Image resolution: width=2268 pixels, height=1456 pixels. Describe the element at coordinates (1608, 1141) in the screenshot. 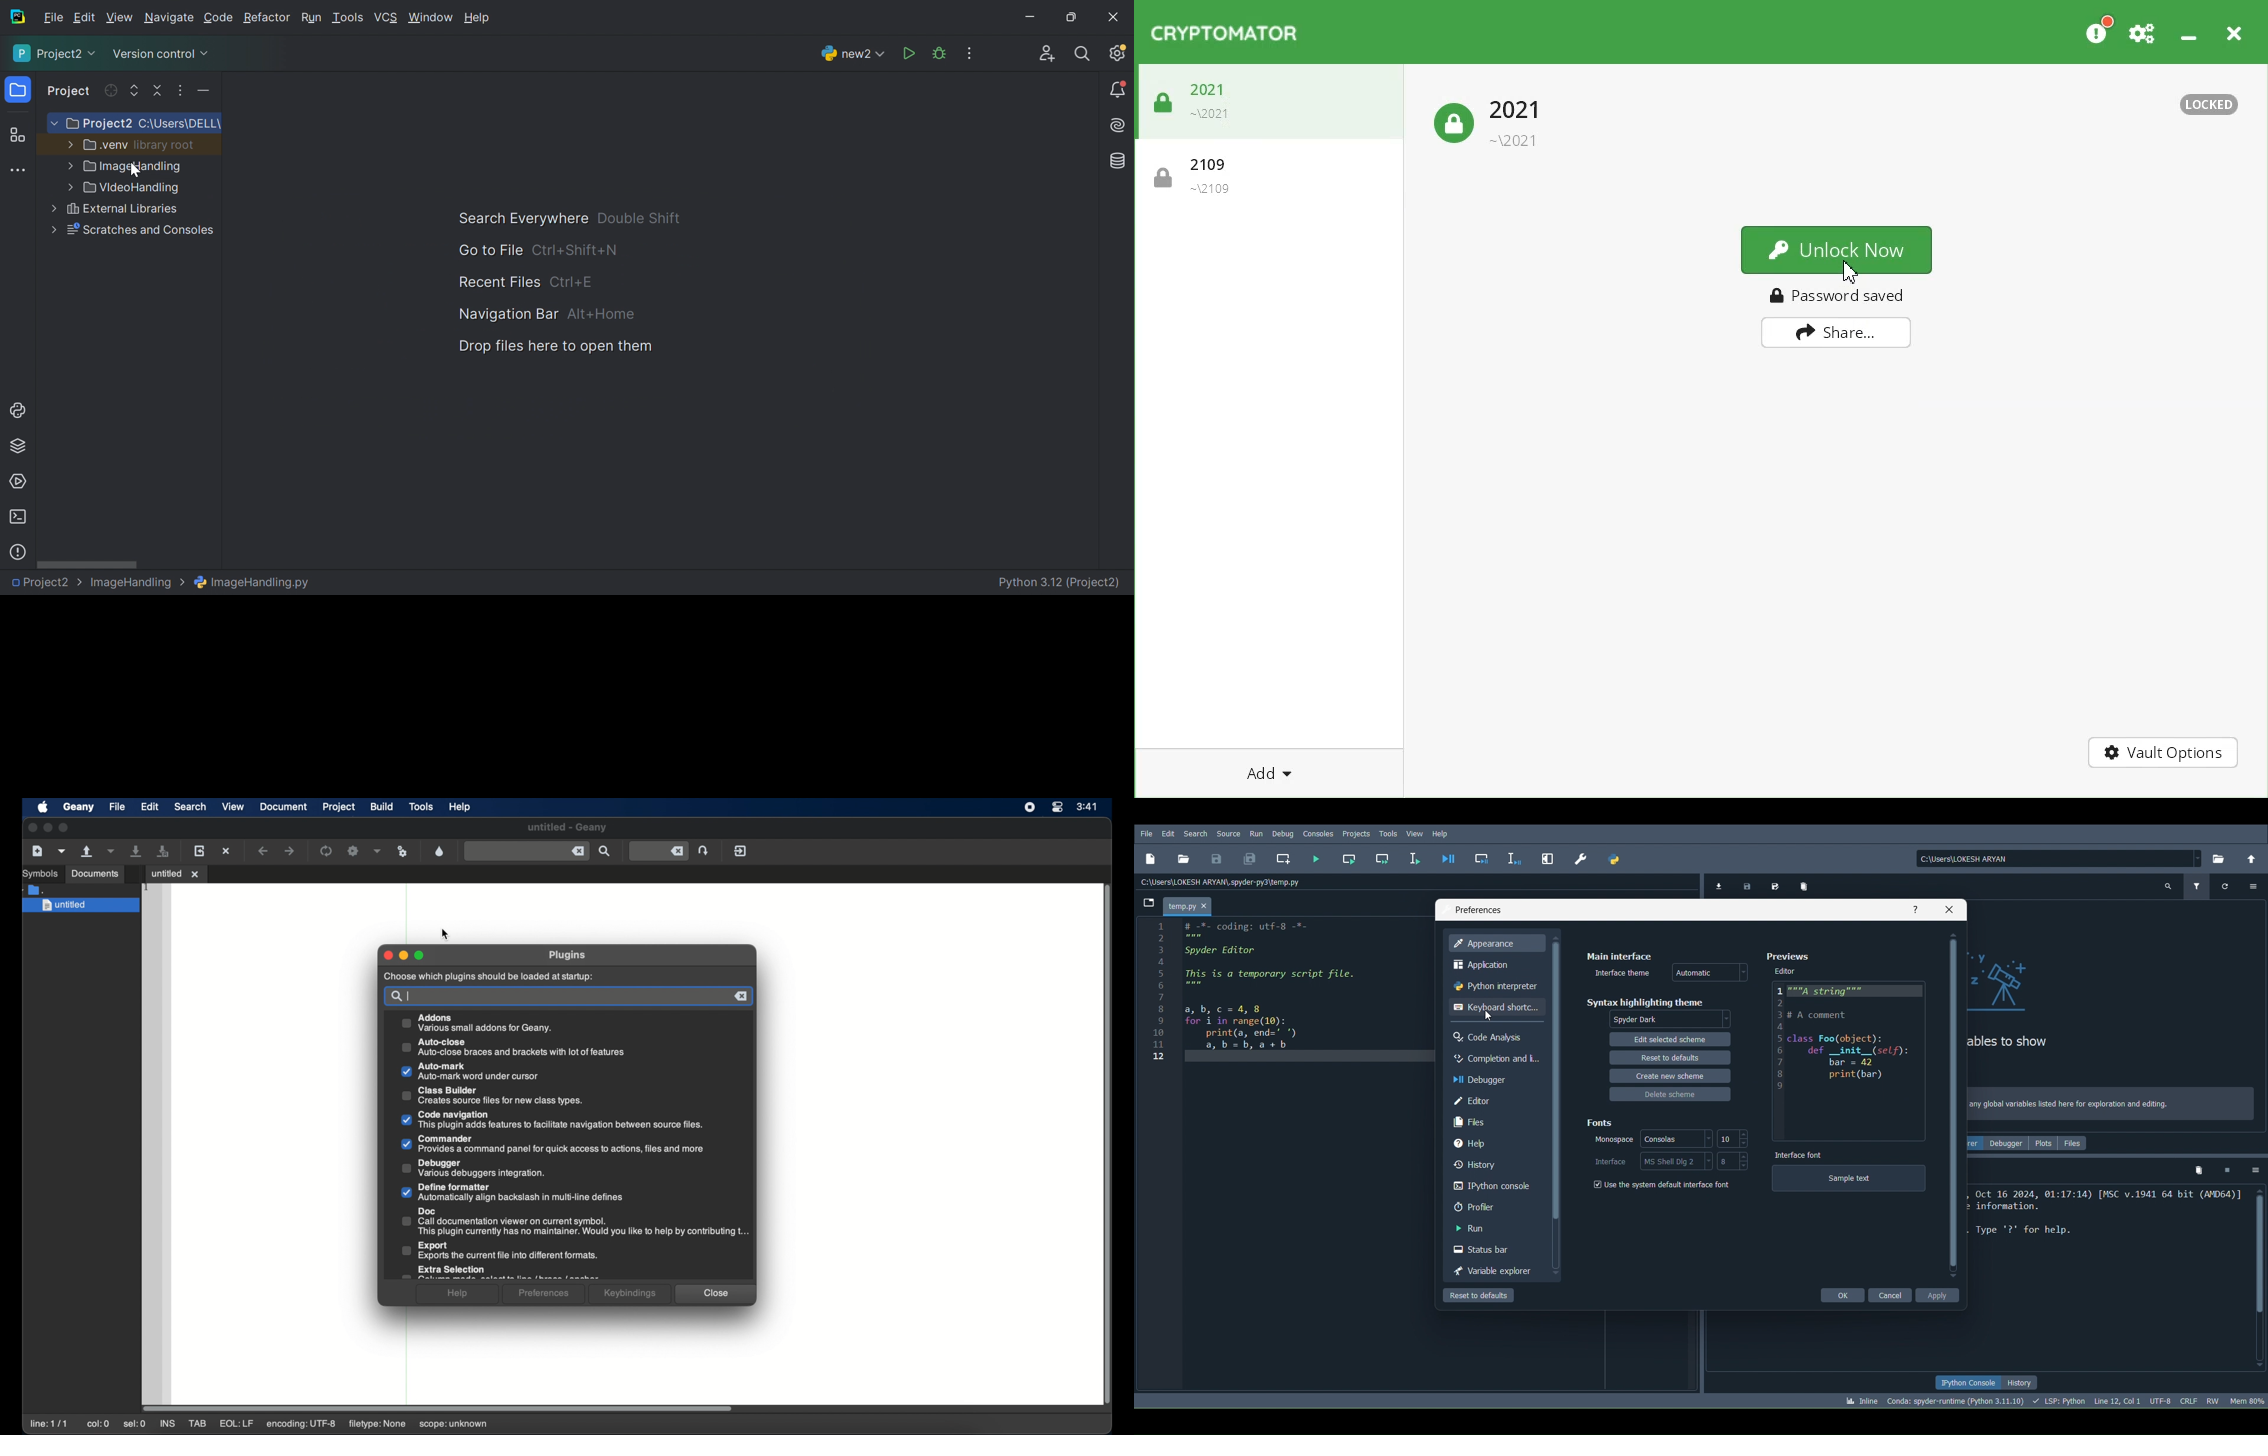

I see `Font Style` at that location.